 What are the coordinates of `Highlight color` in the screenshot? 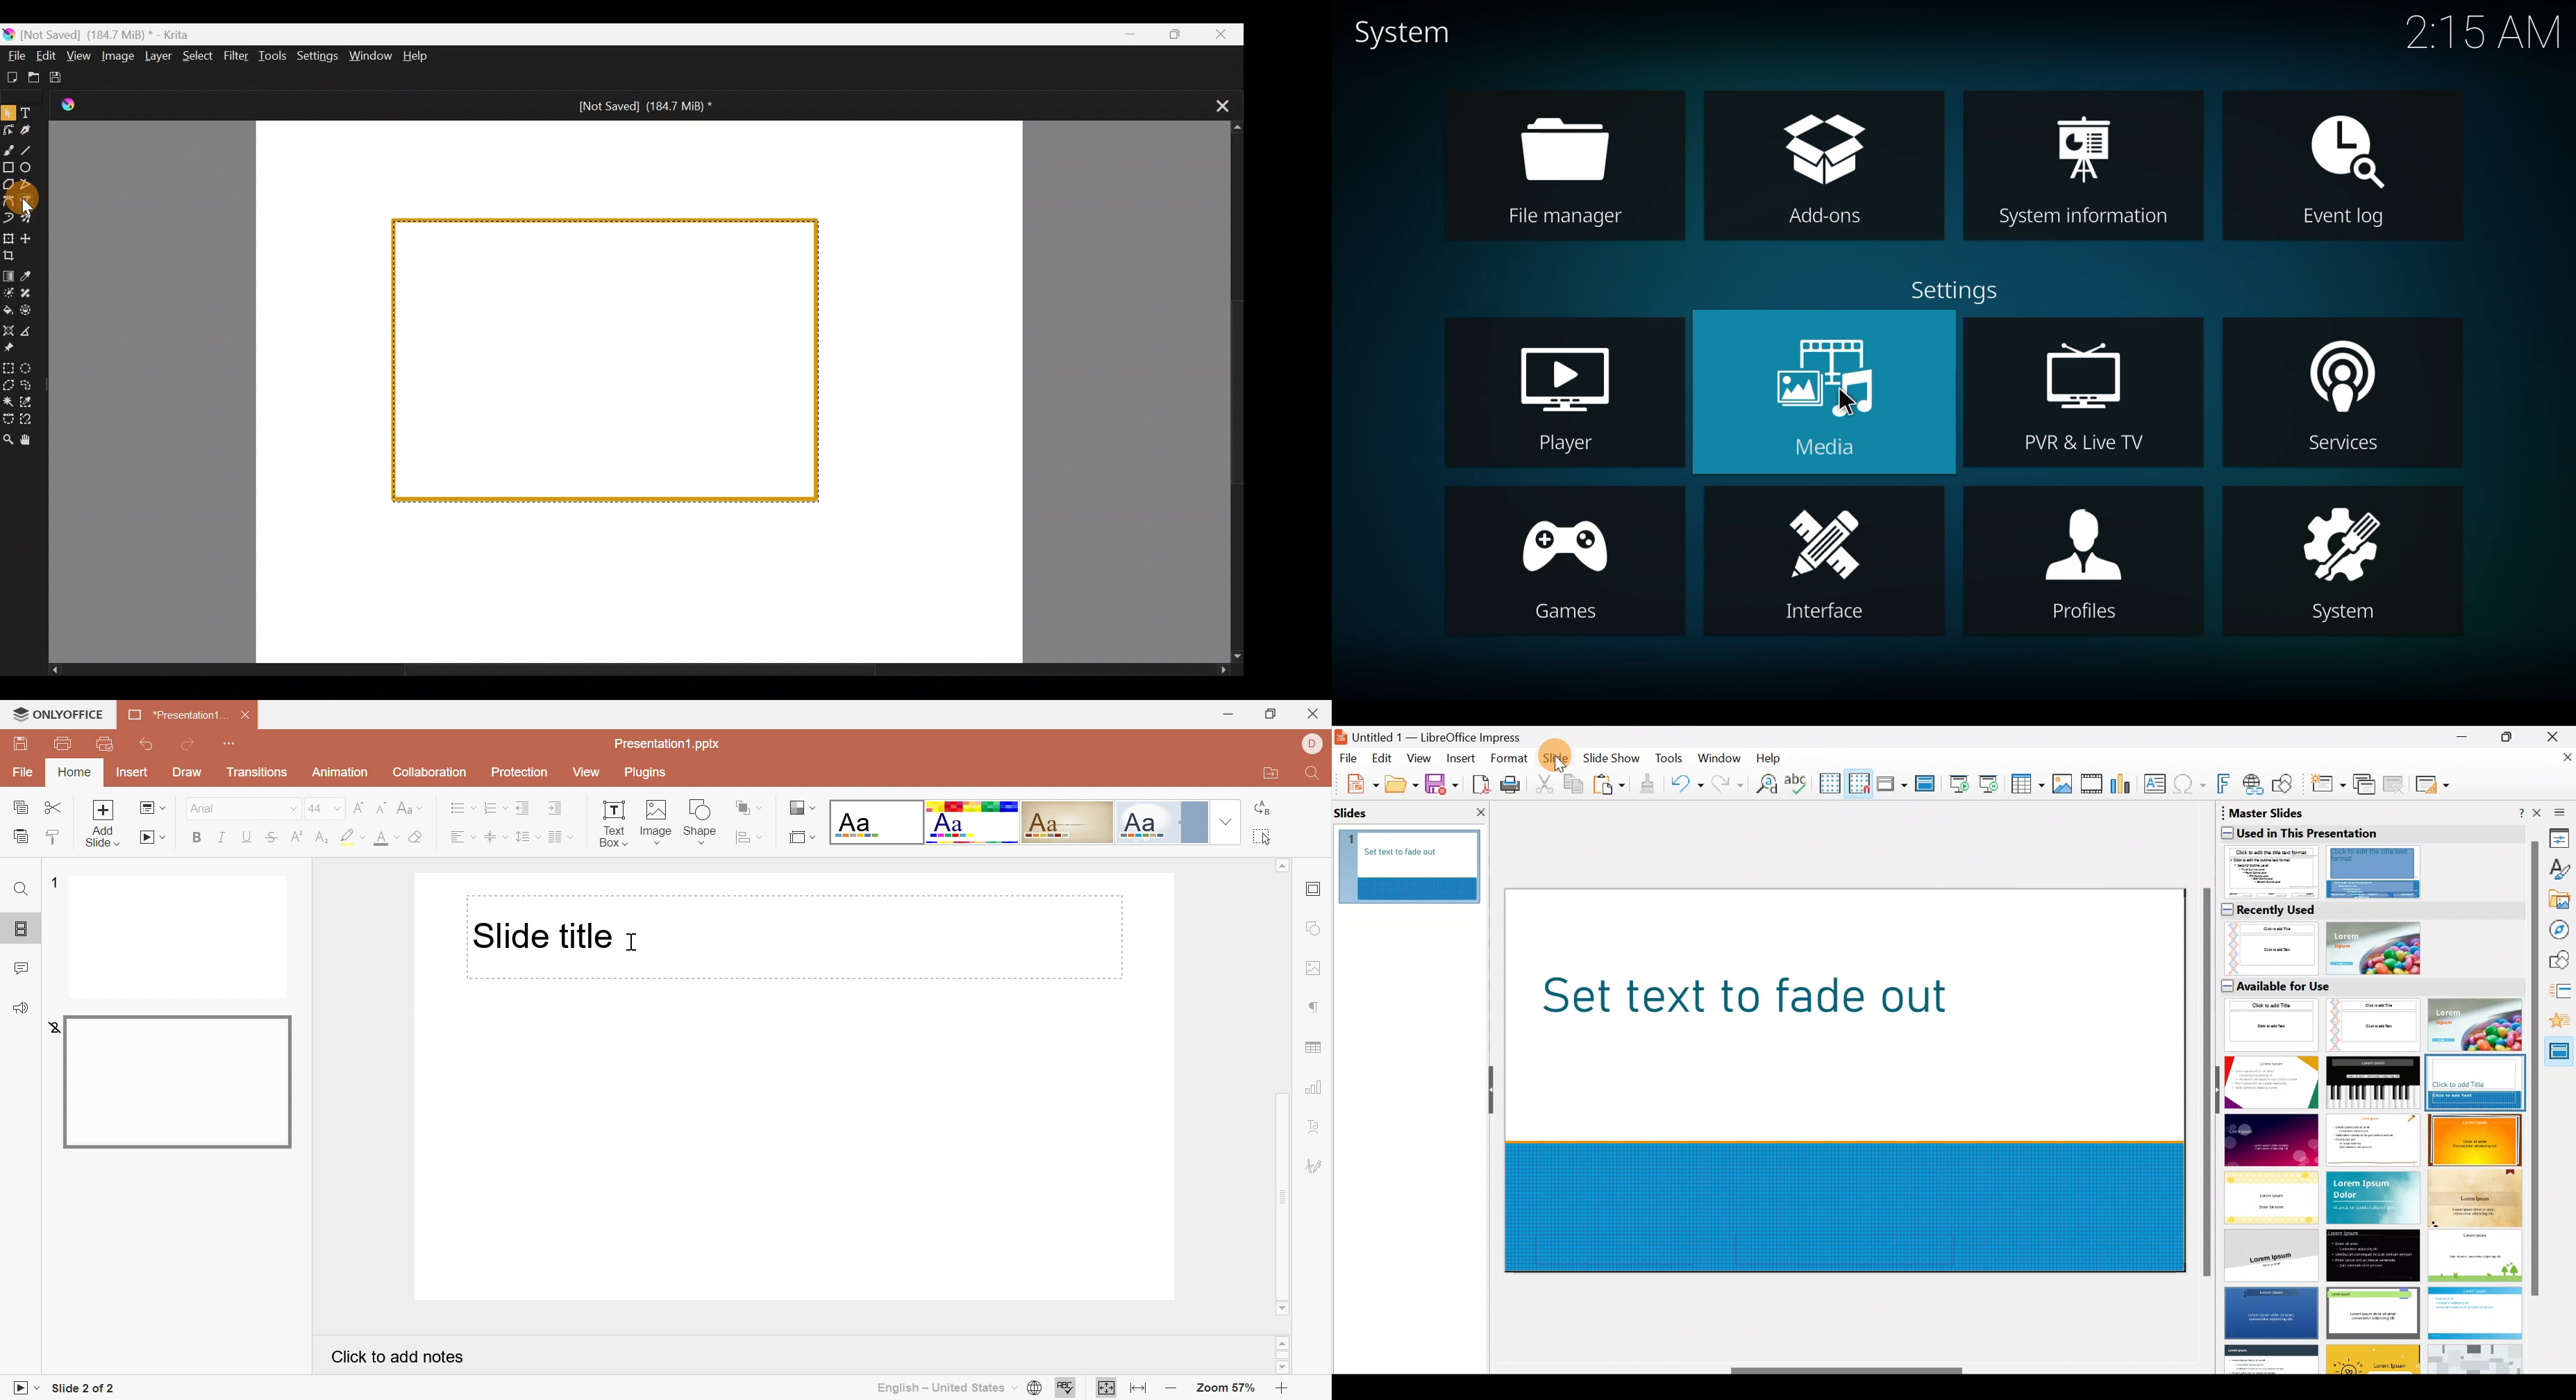 It's located at (323, 838).